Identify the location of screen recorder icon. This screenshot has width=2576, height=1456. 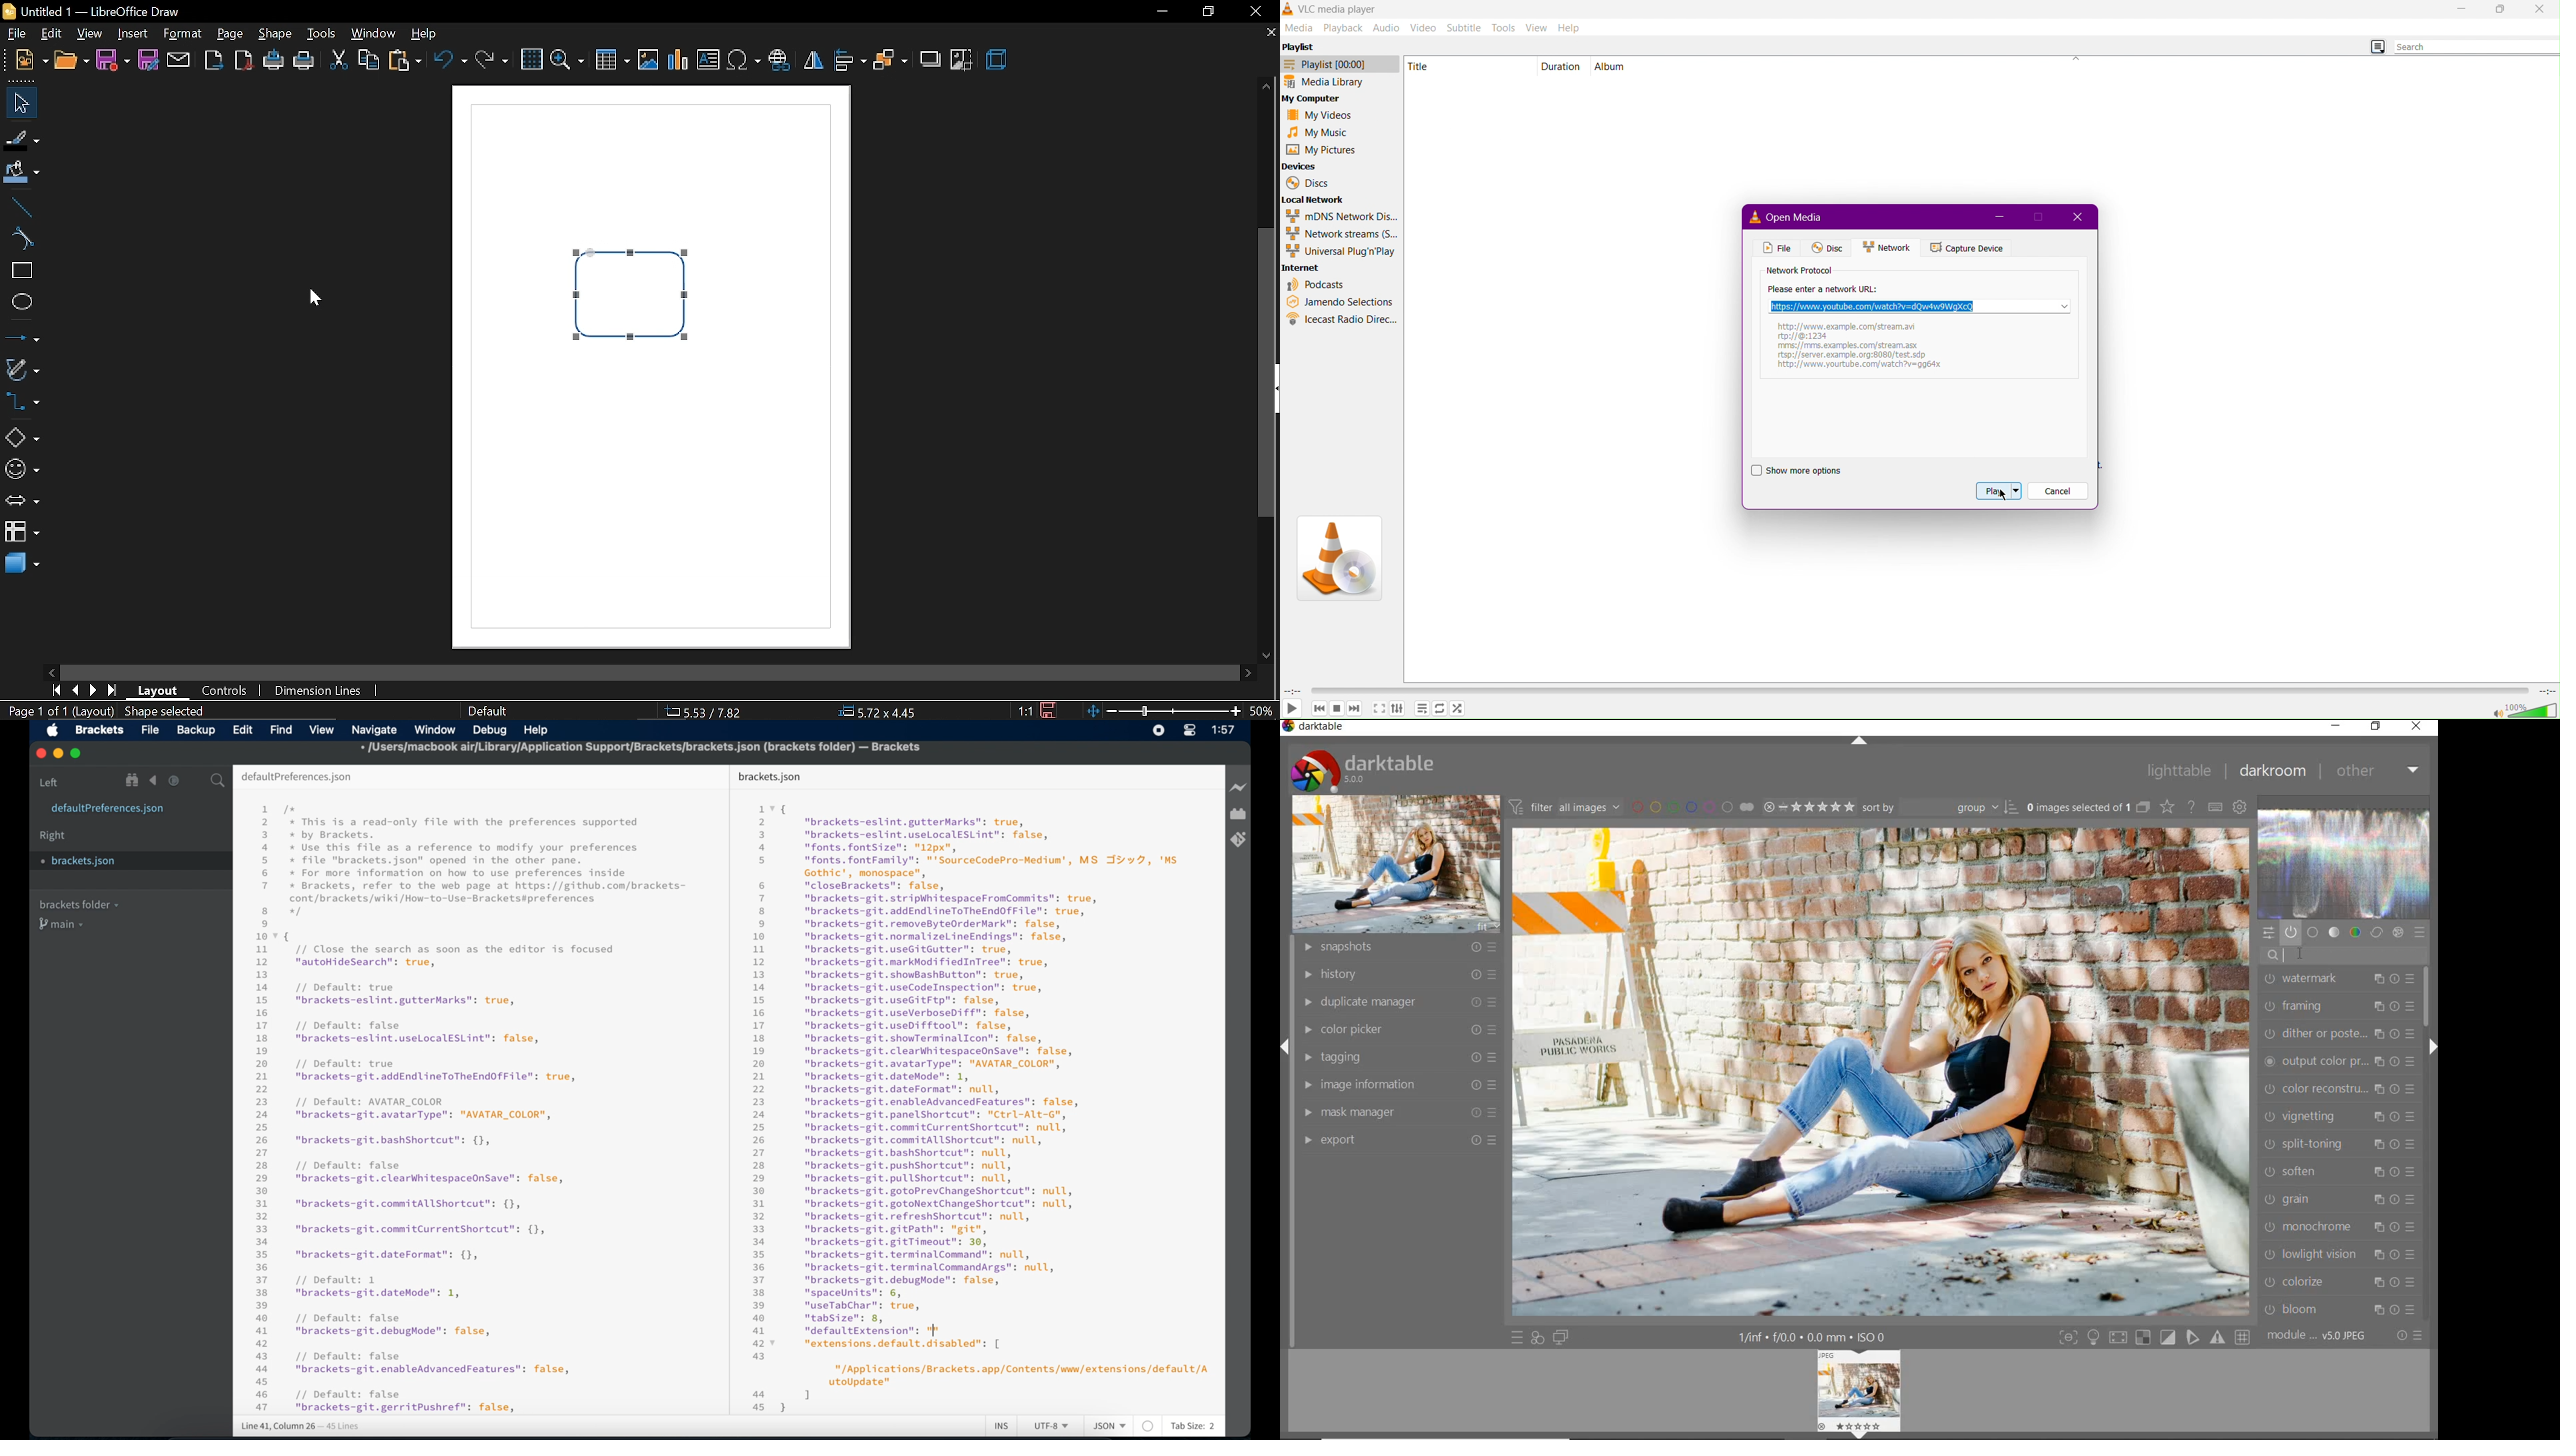
(1159, 730).